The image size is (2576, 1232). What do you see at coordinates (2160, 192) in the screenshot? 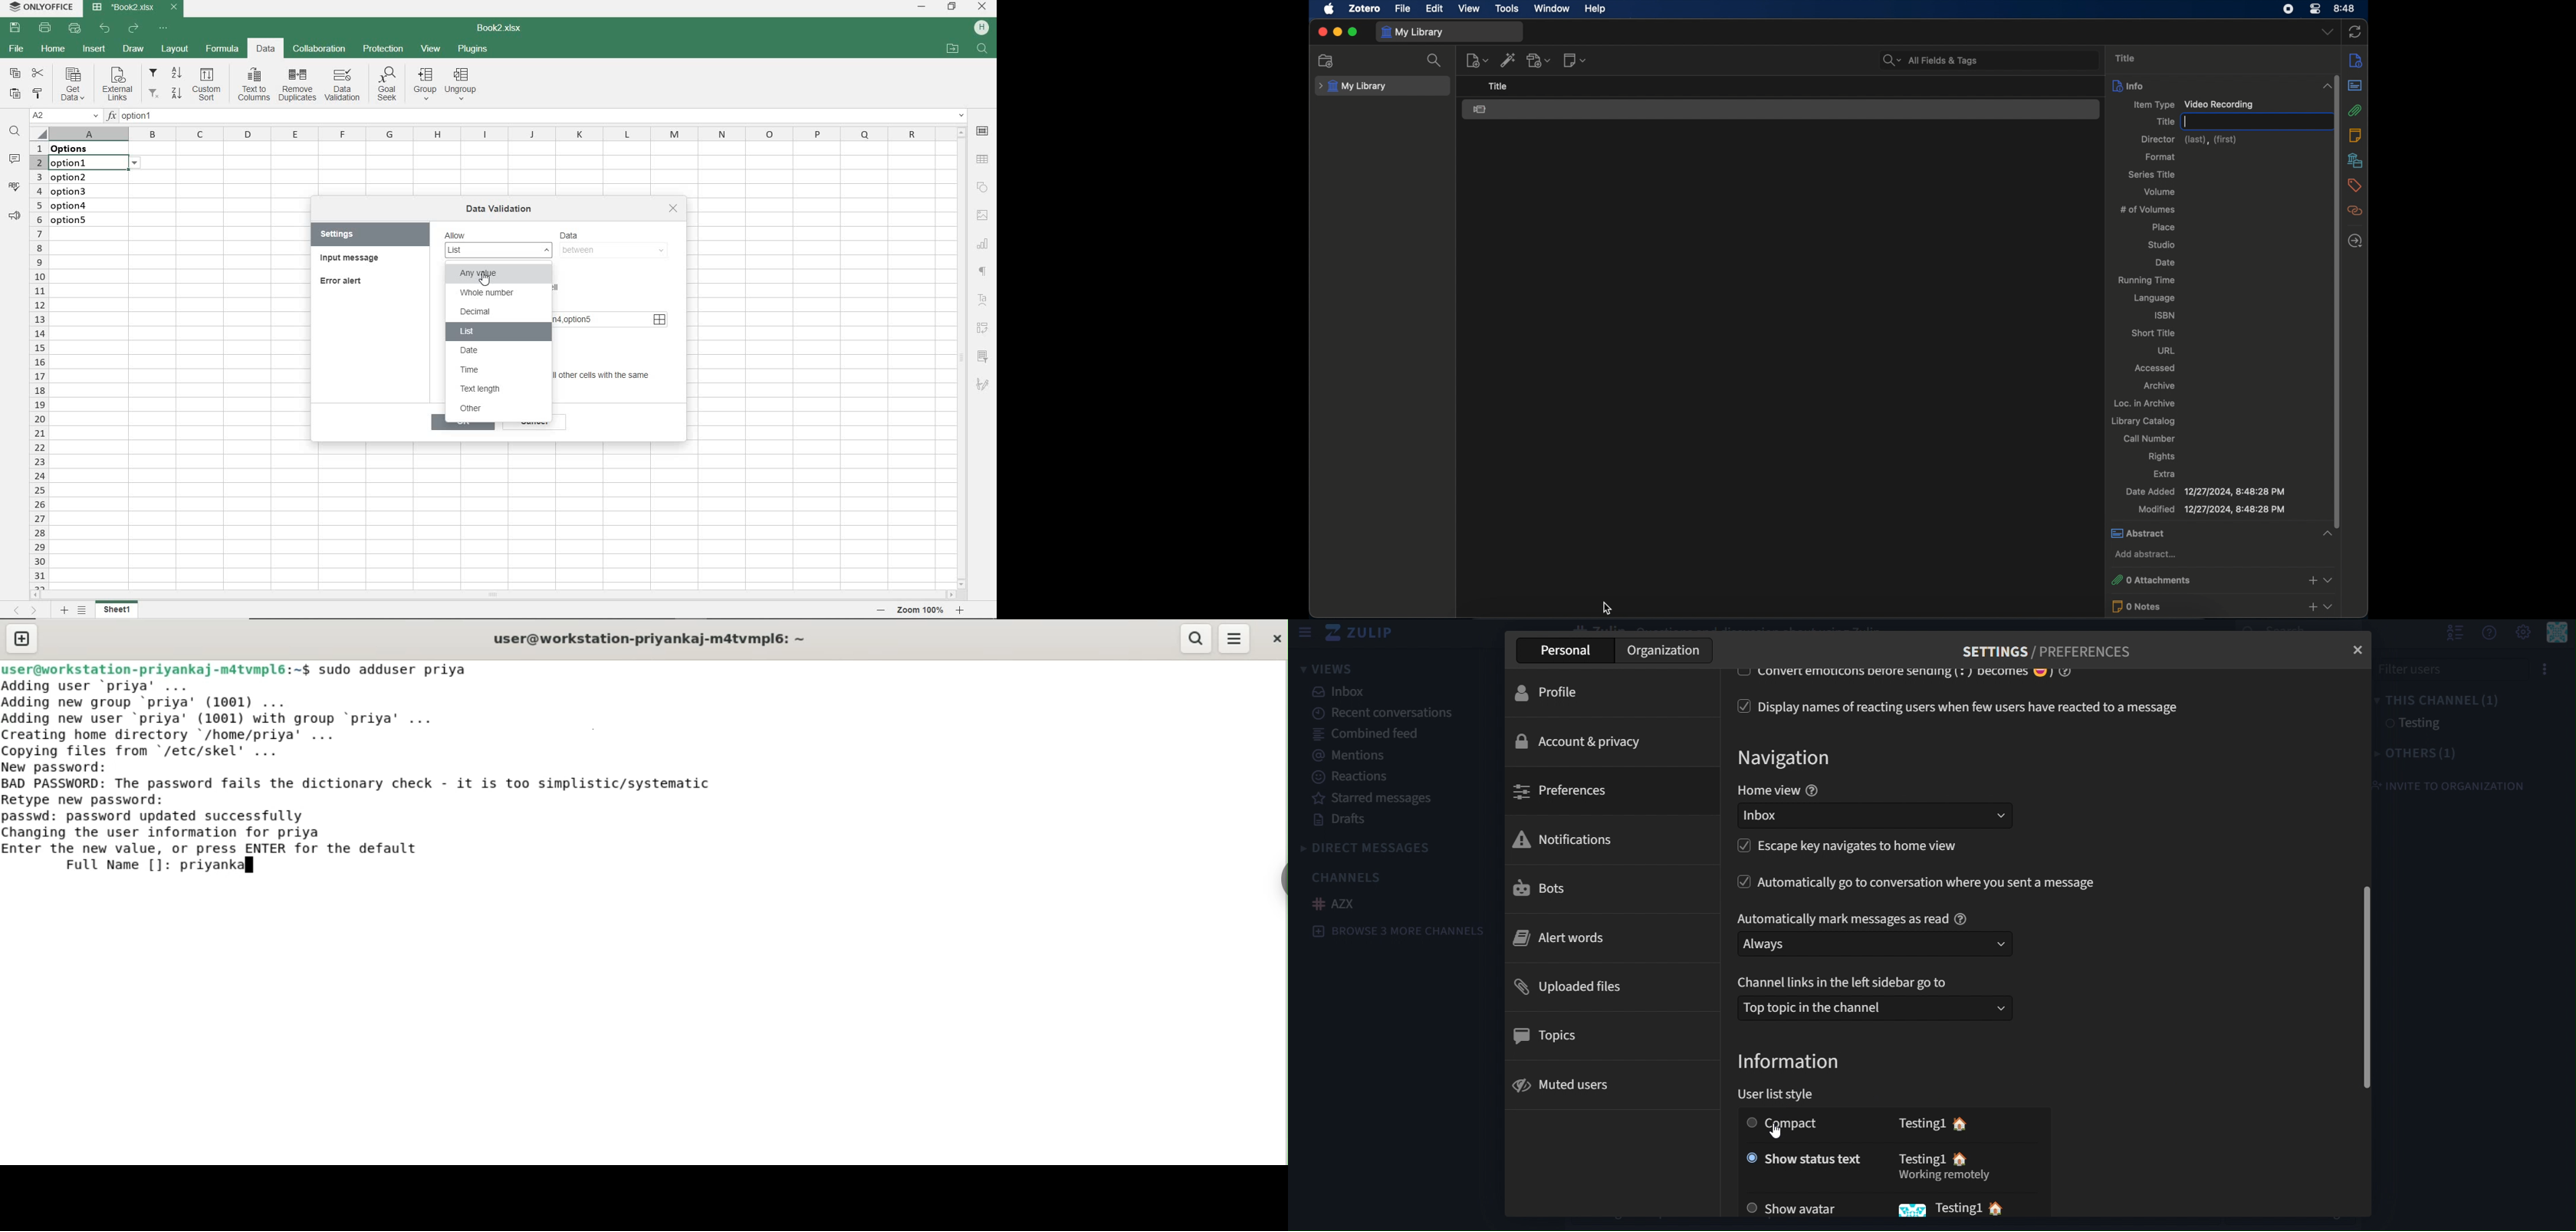
I see `volume` at bounding box center [2160, 192].